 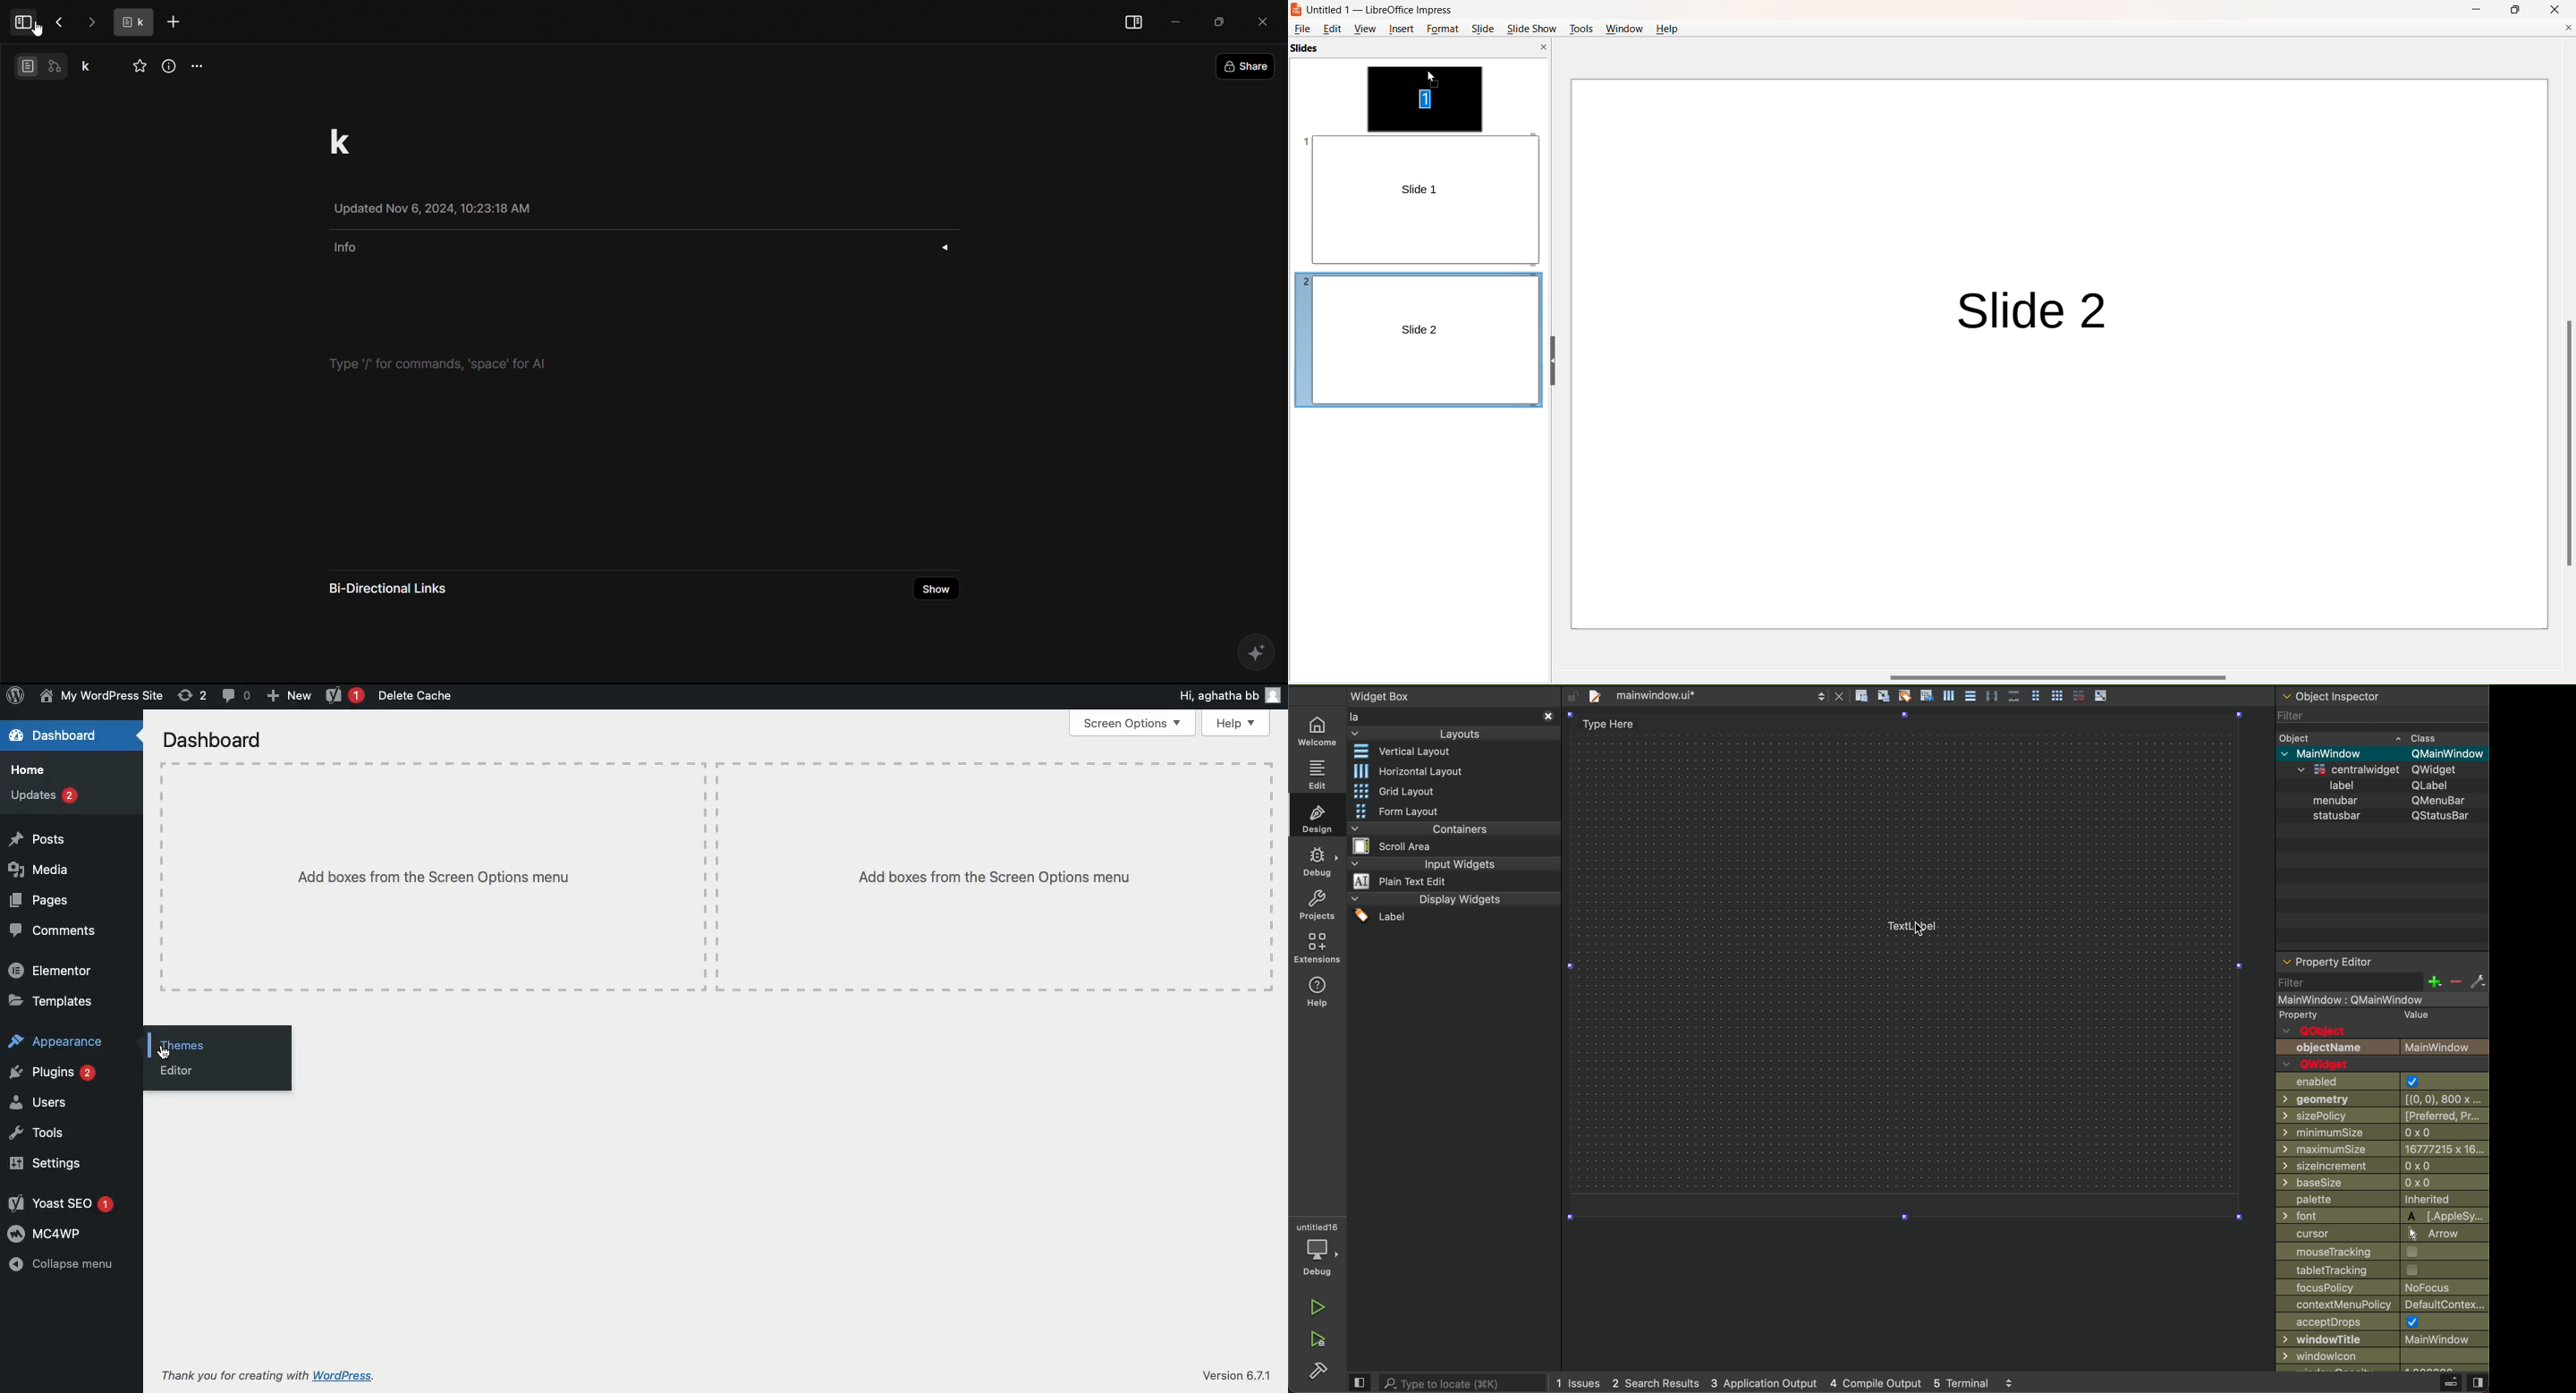 What do you see at coordinates (1217, 19) in the screenshot?
I see `resize` at bounding box center [1217, 19].